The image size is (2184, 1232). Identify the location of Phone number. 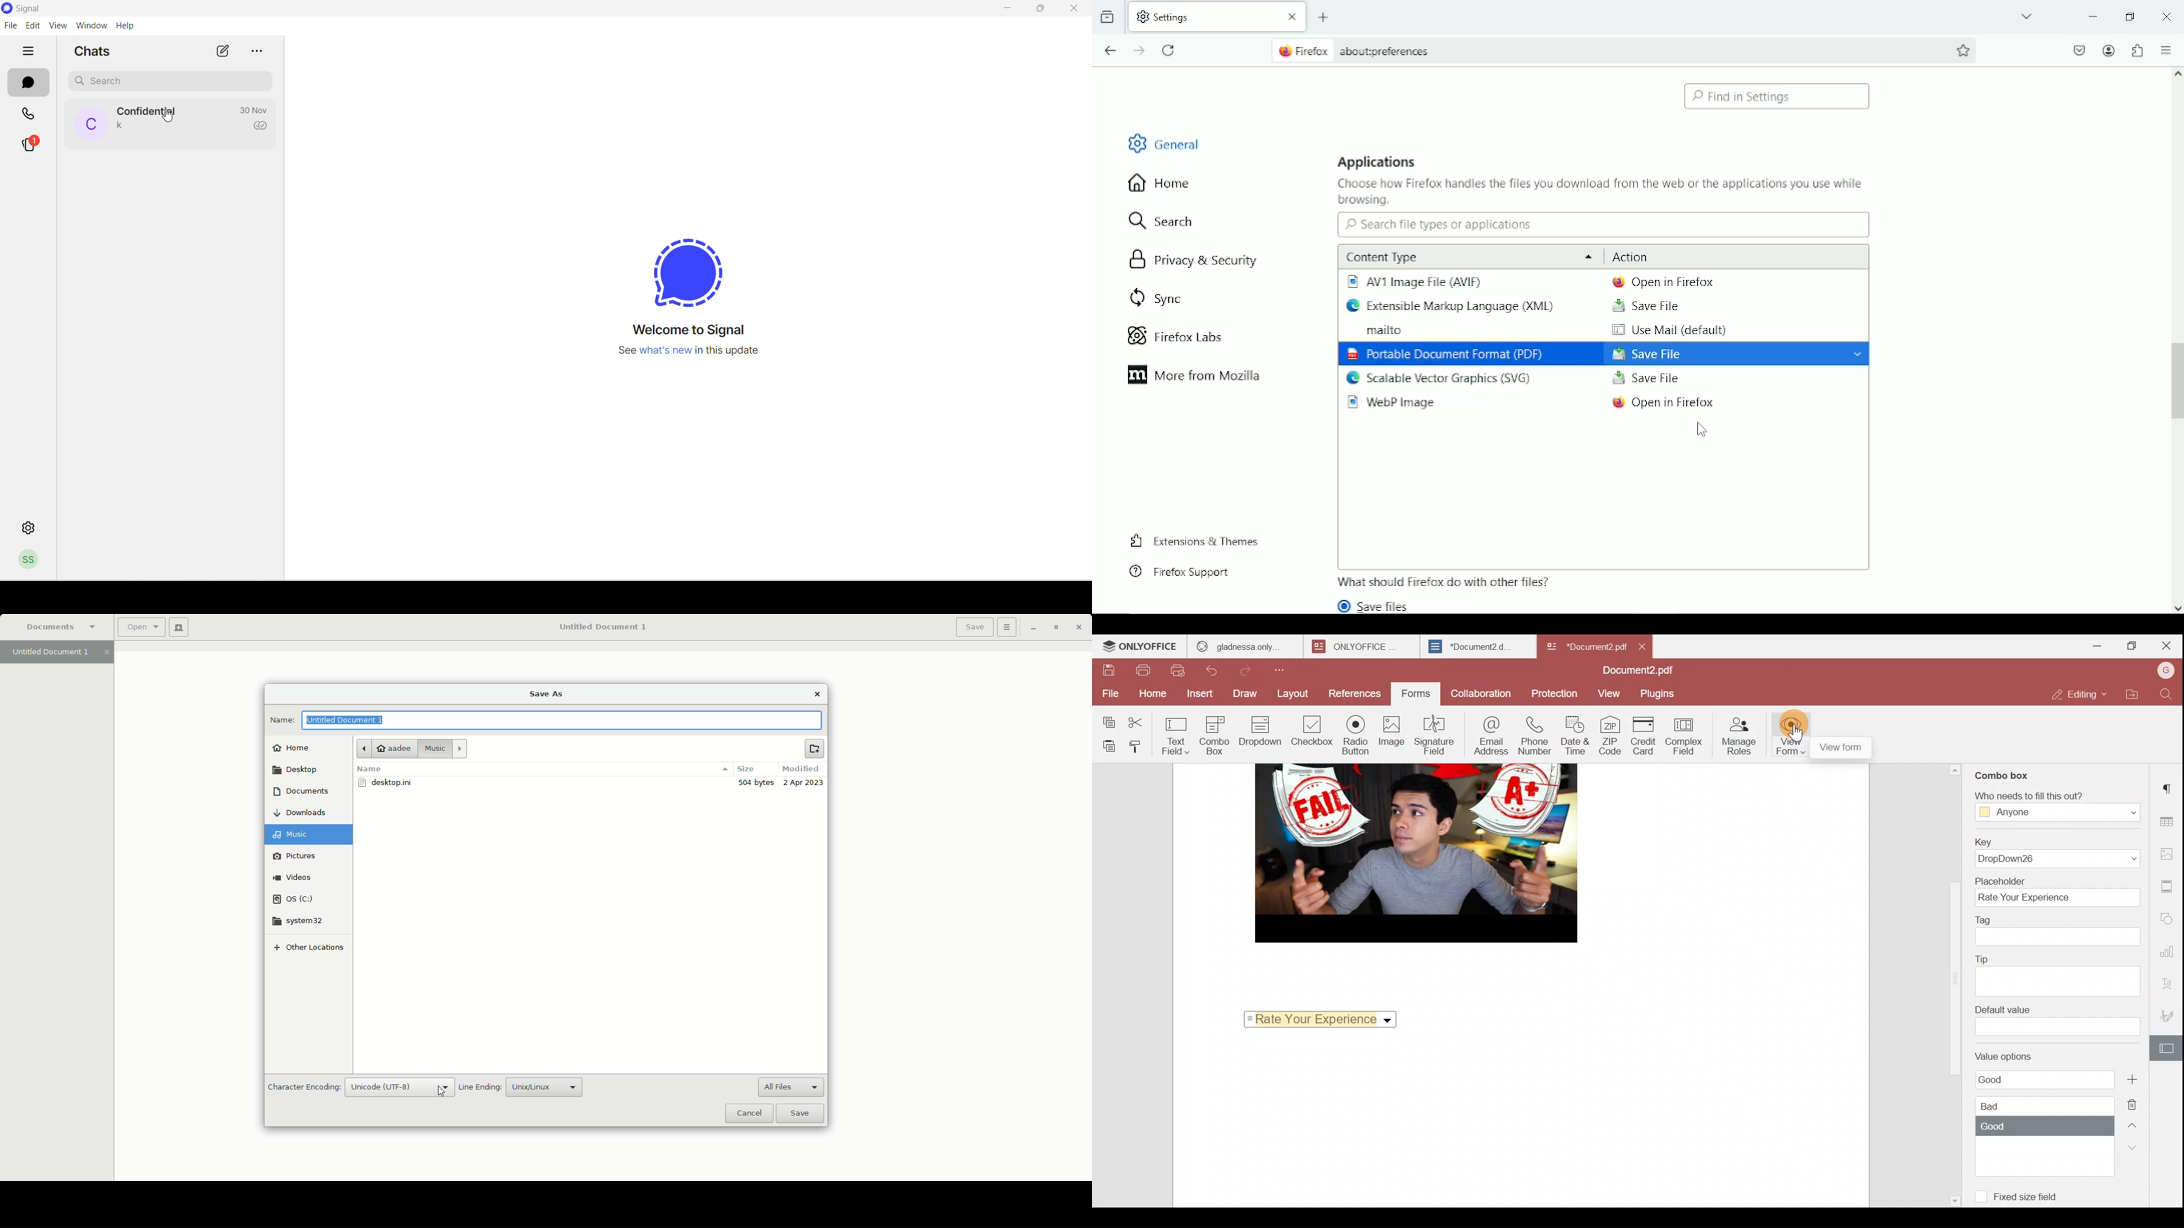
(1535, 737).